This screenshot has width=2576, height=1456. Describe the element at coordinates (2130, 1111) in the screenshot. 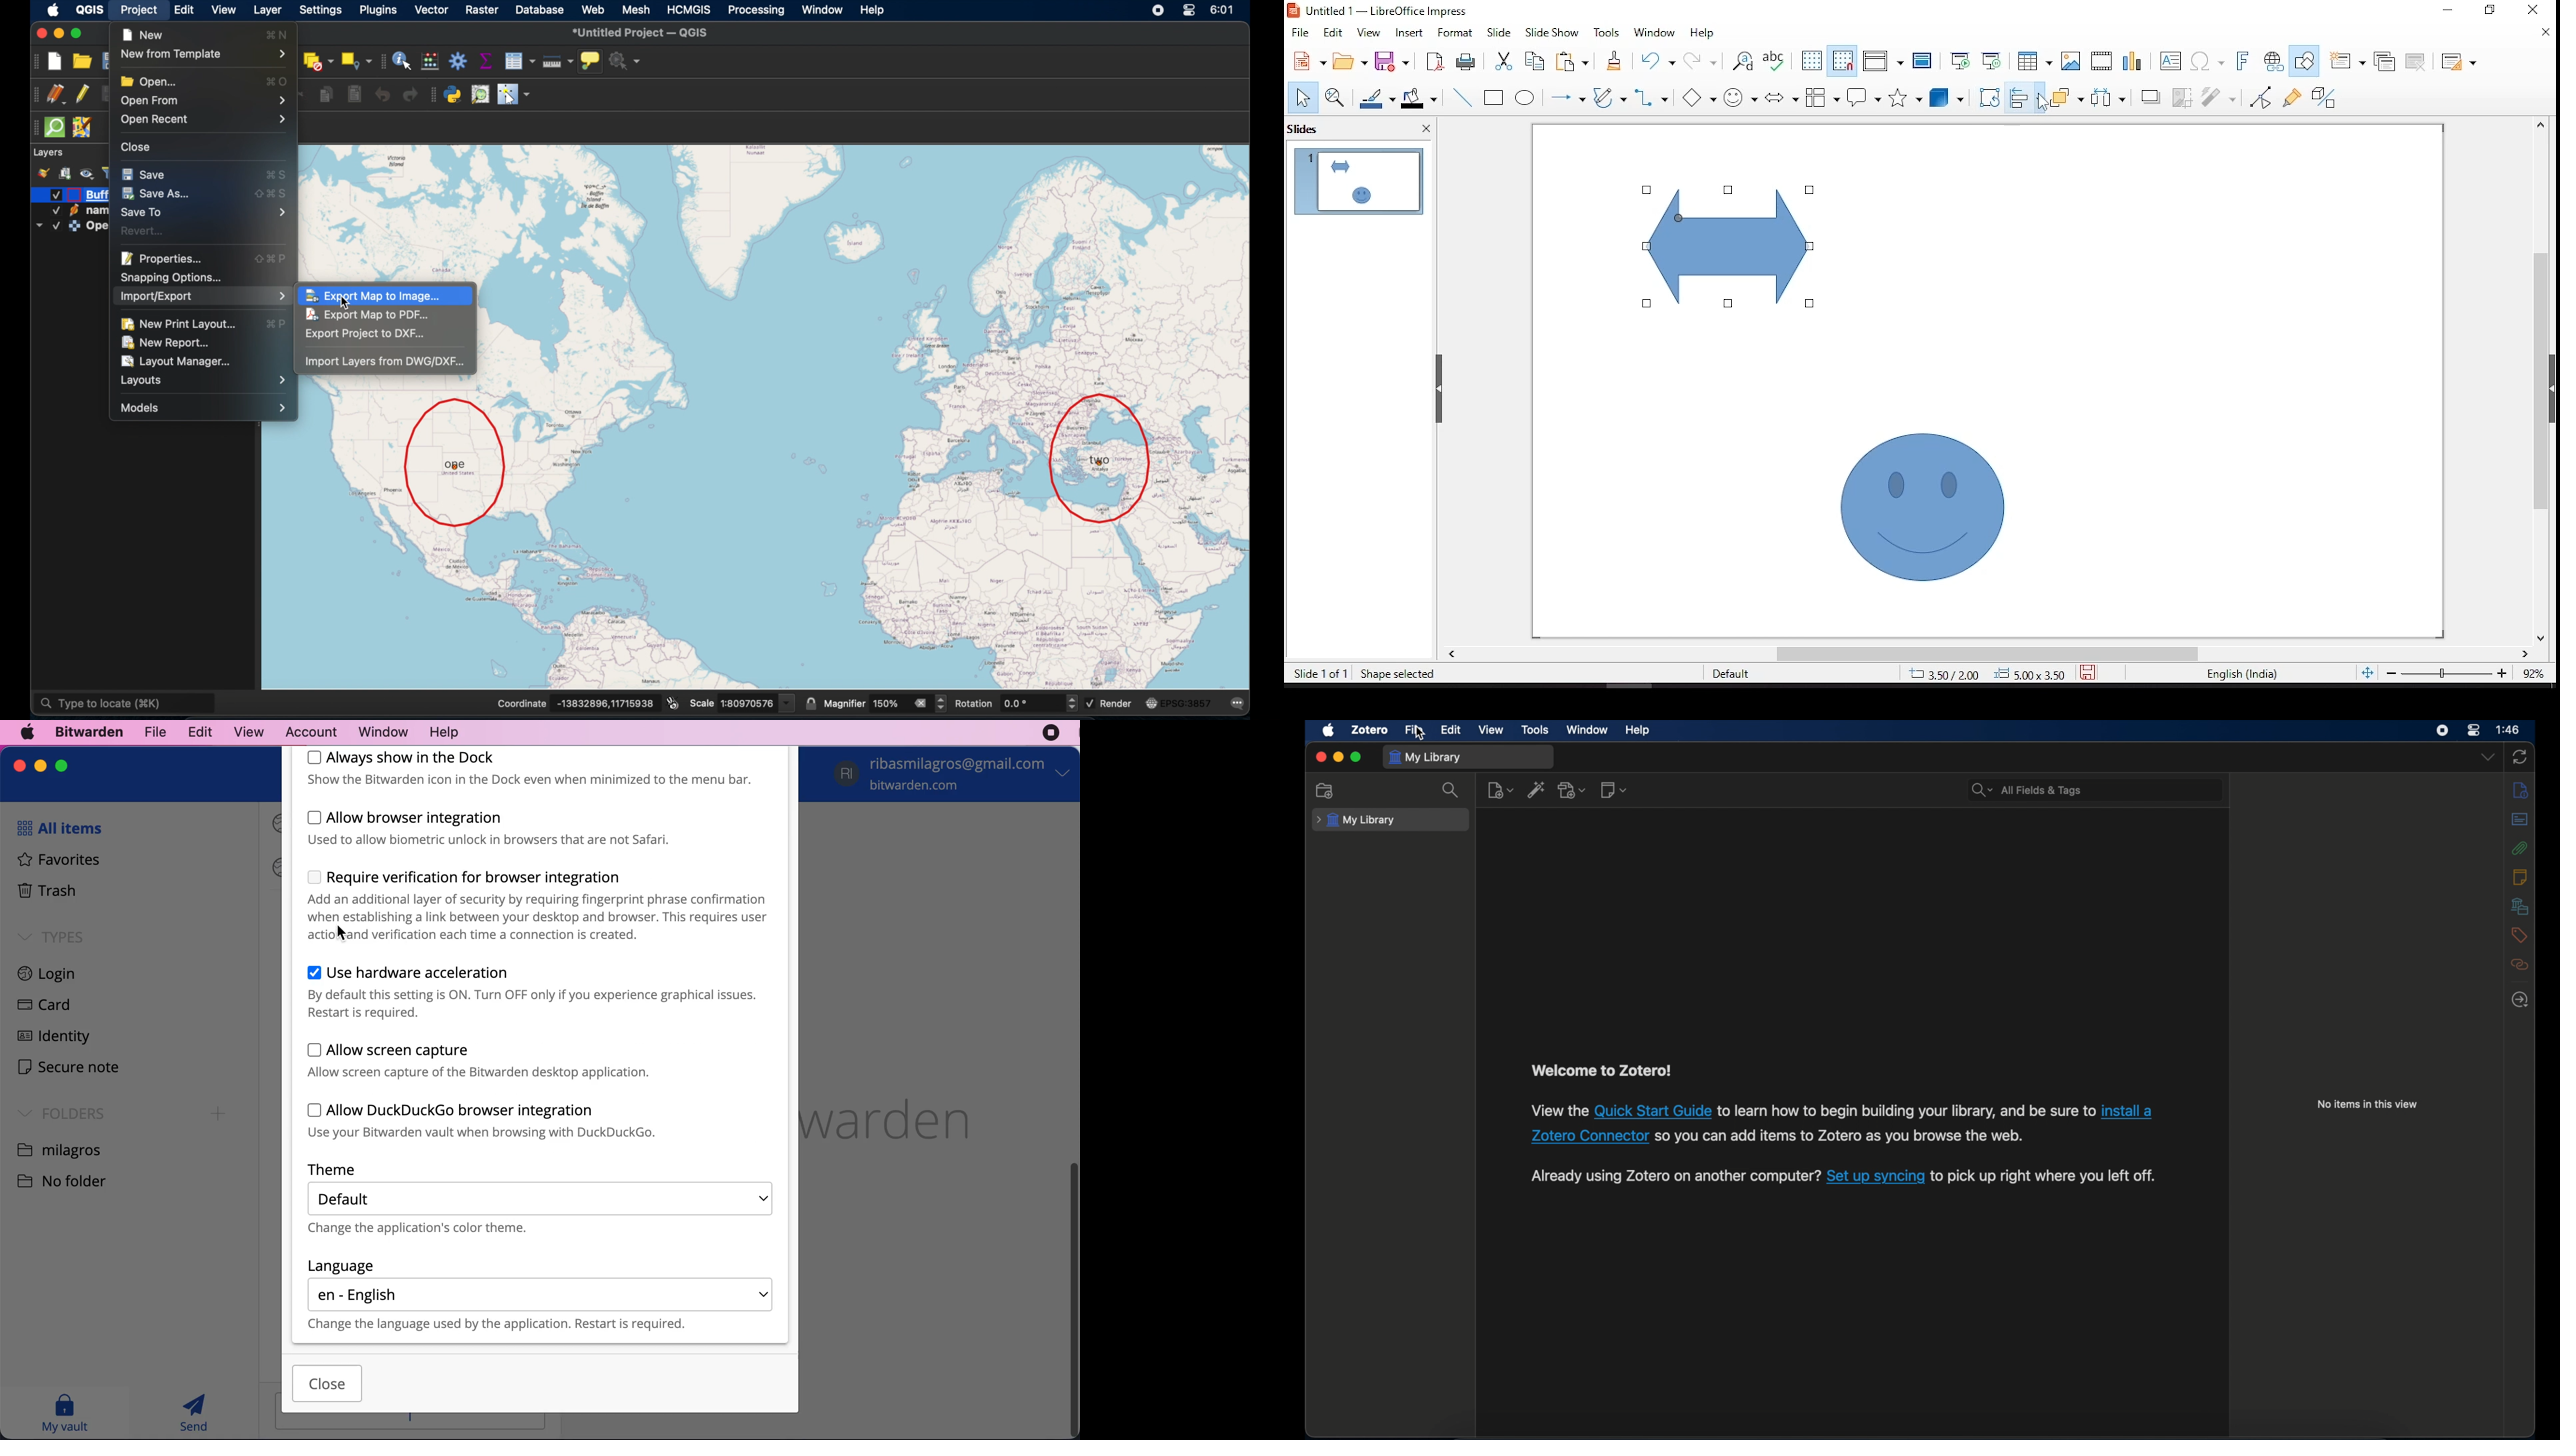

I see `install a` at that location.